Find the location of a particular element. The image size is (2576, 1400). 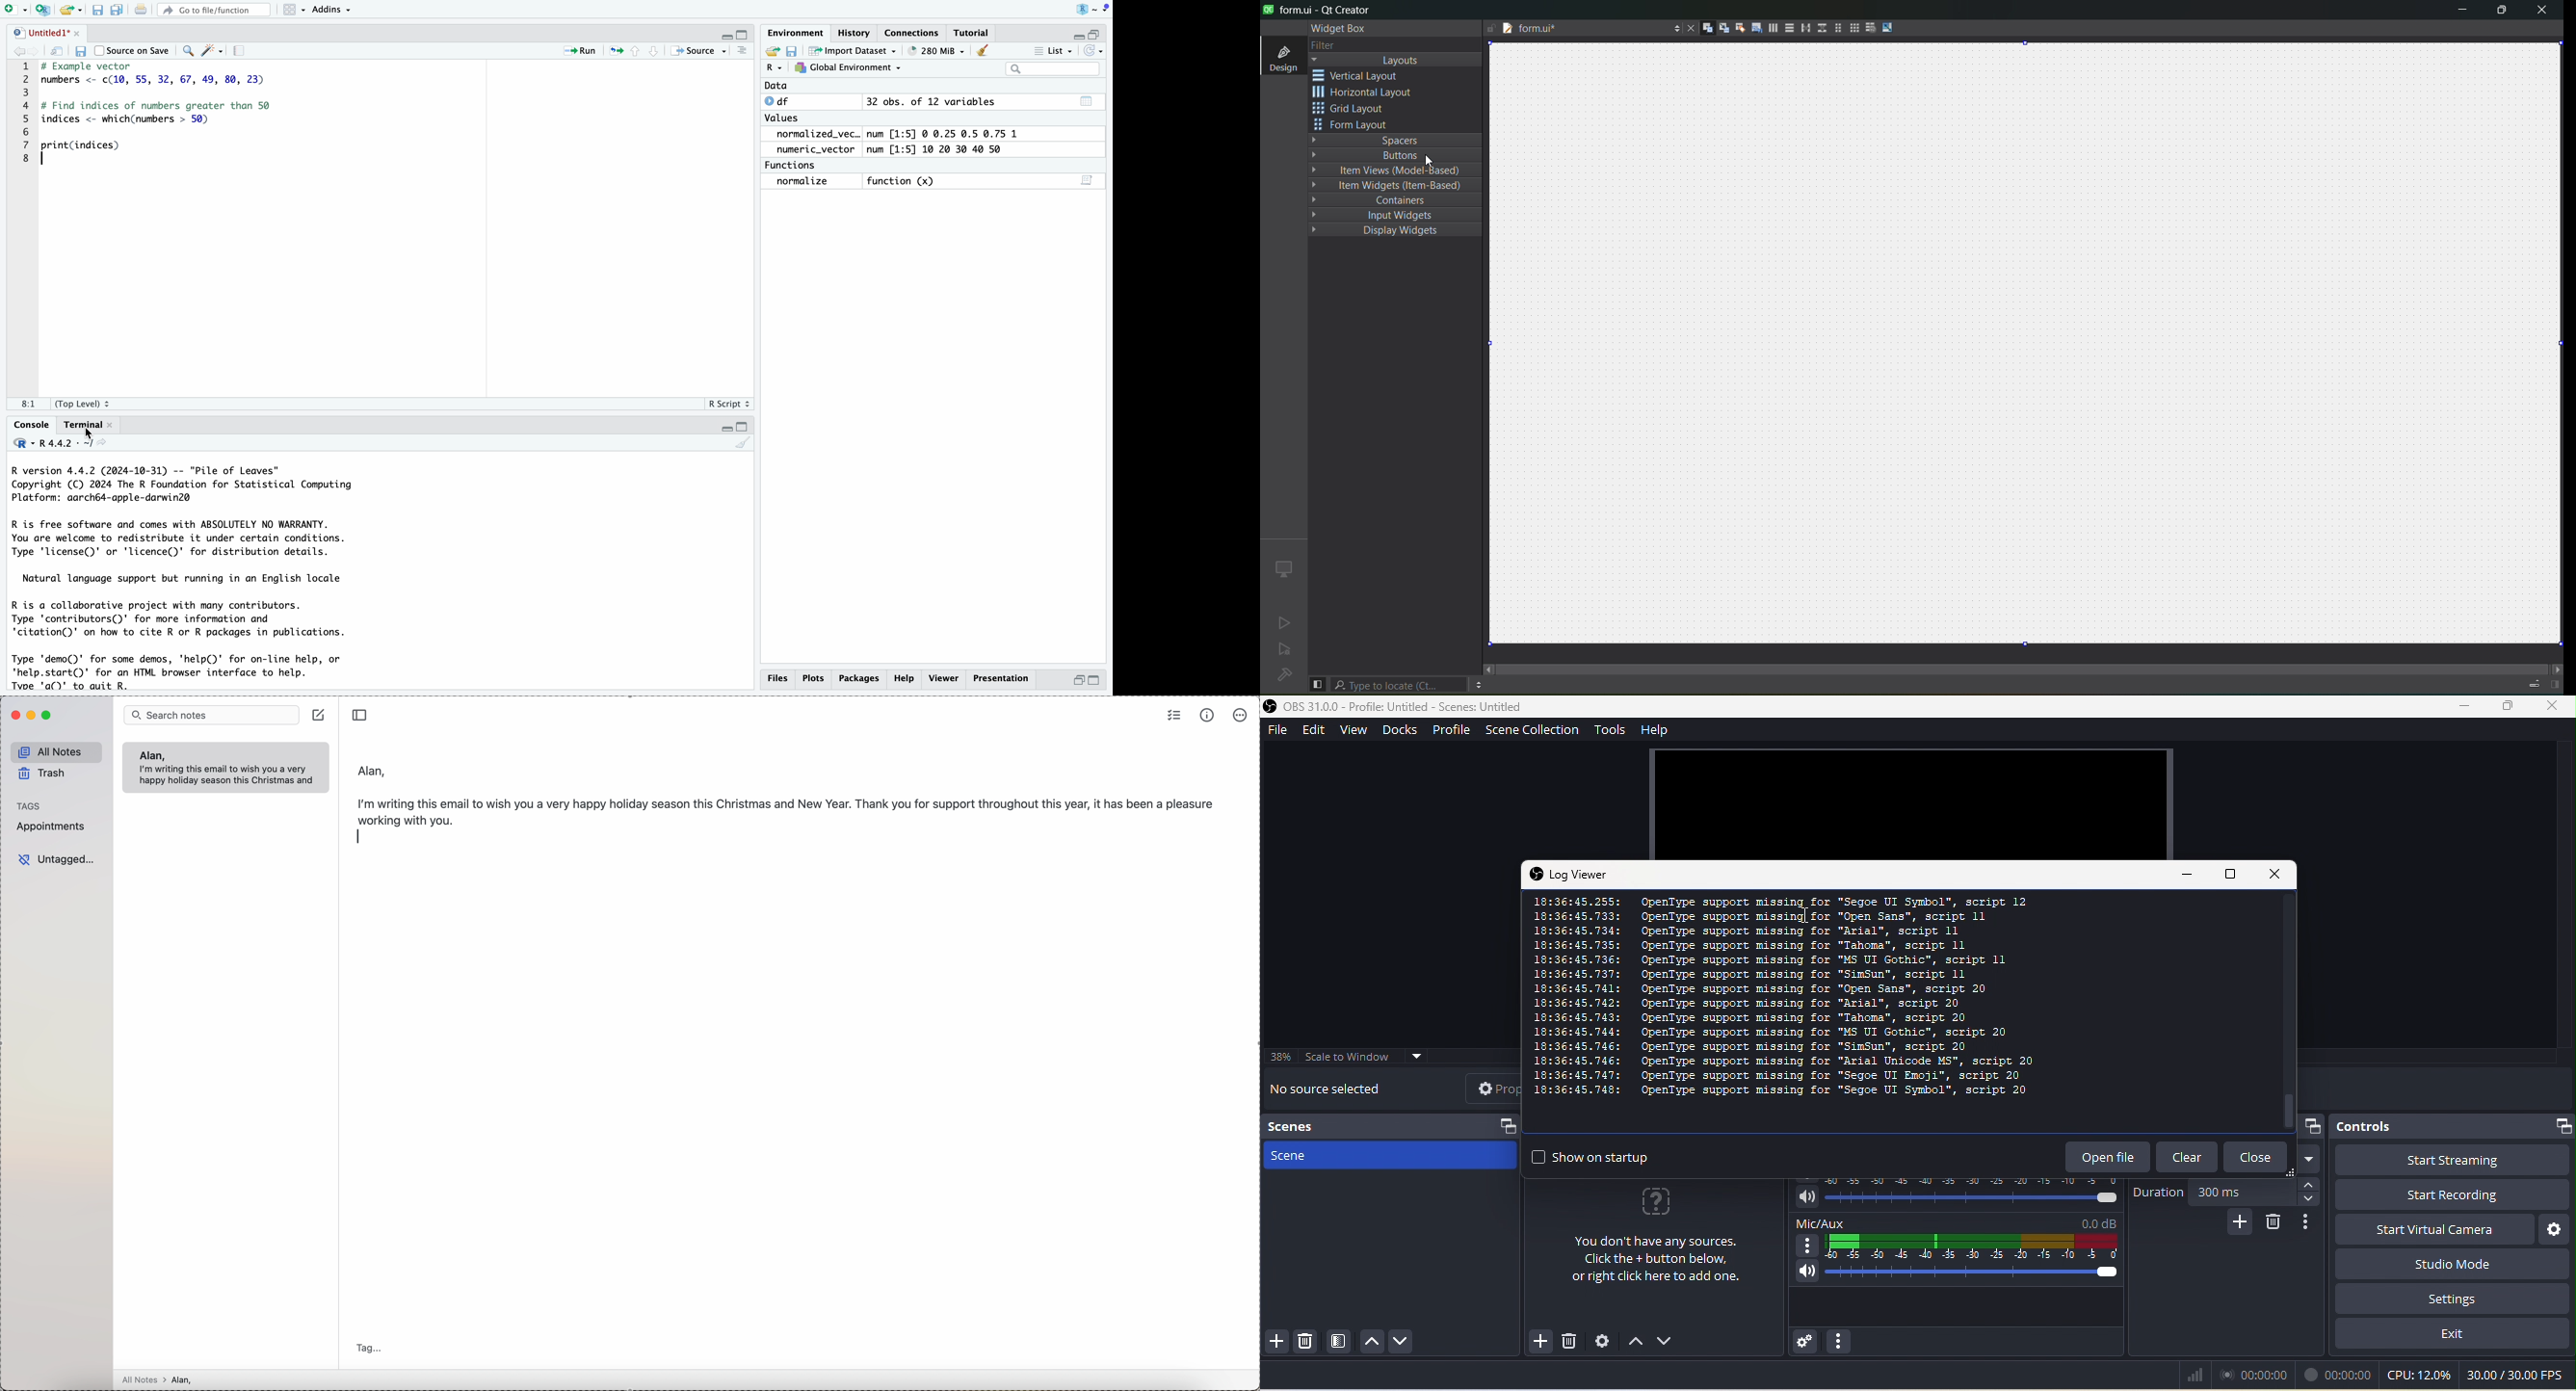

normalize is located at coordinates (811, 182).